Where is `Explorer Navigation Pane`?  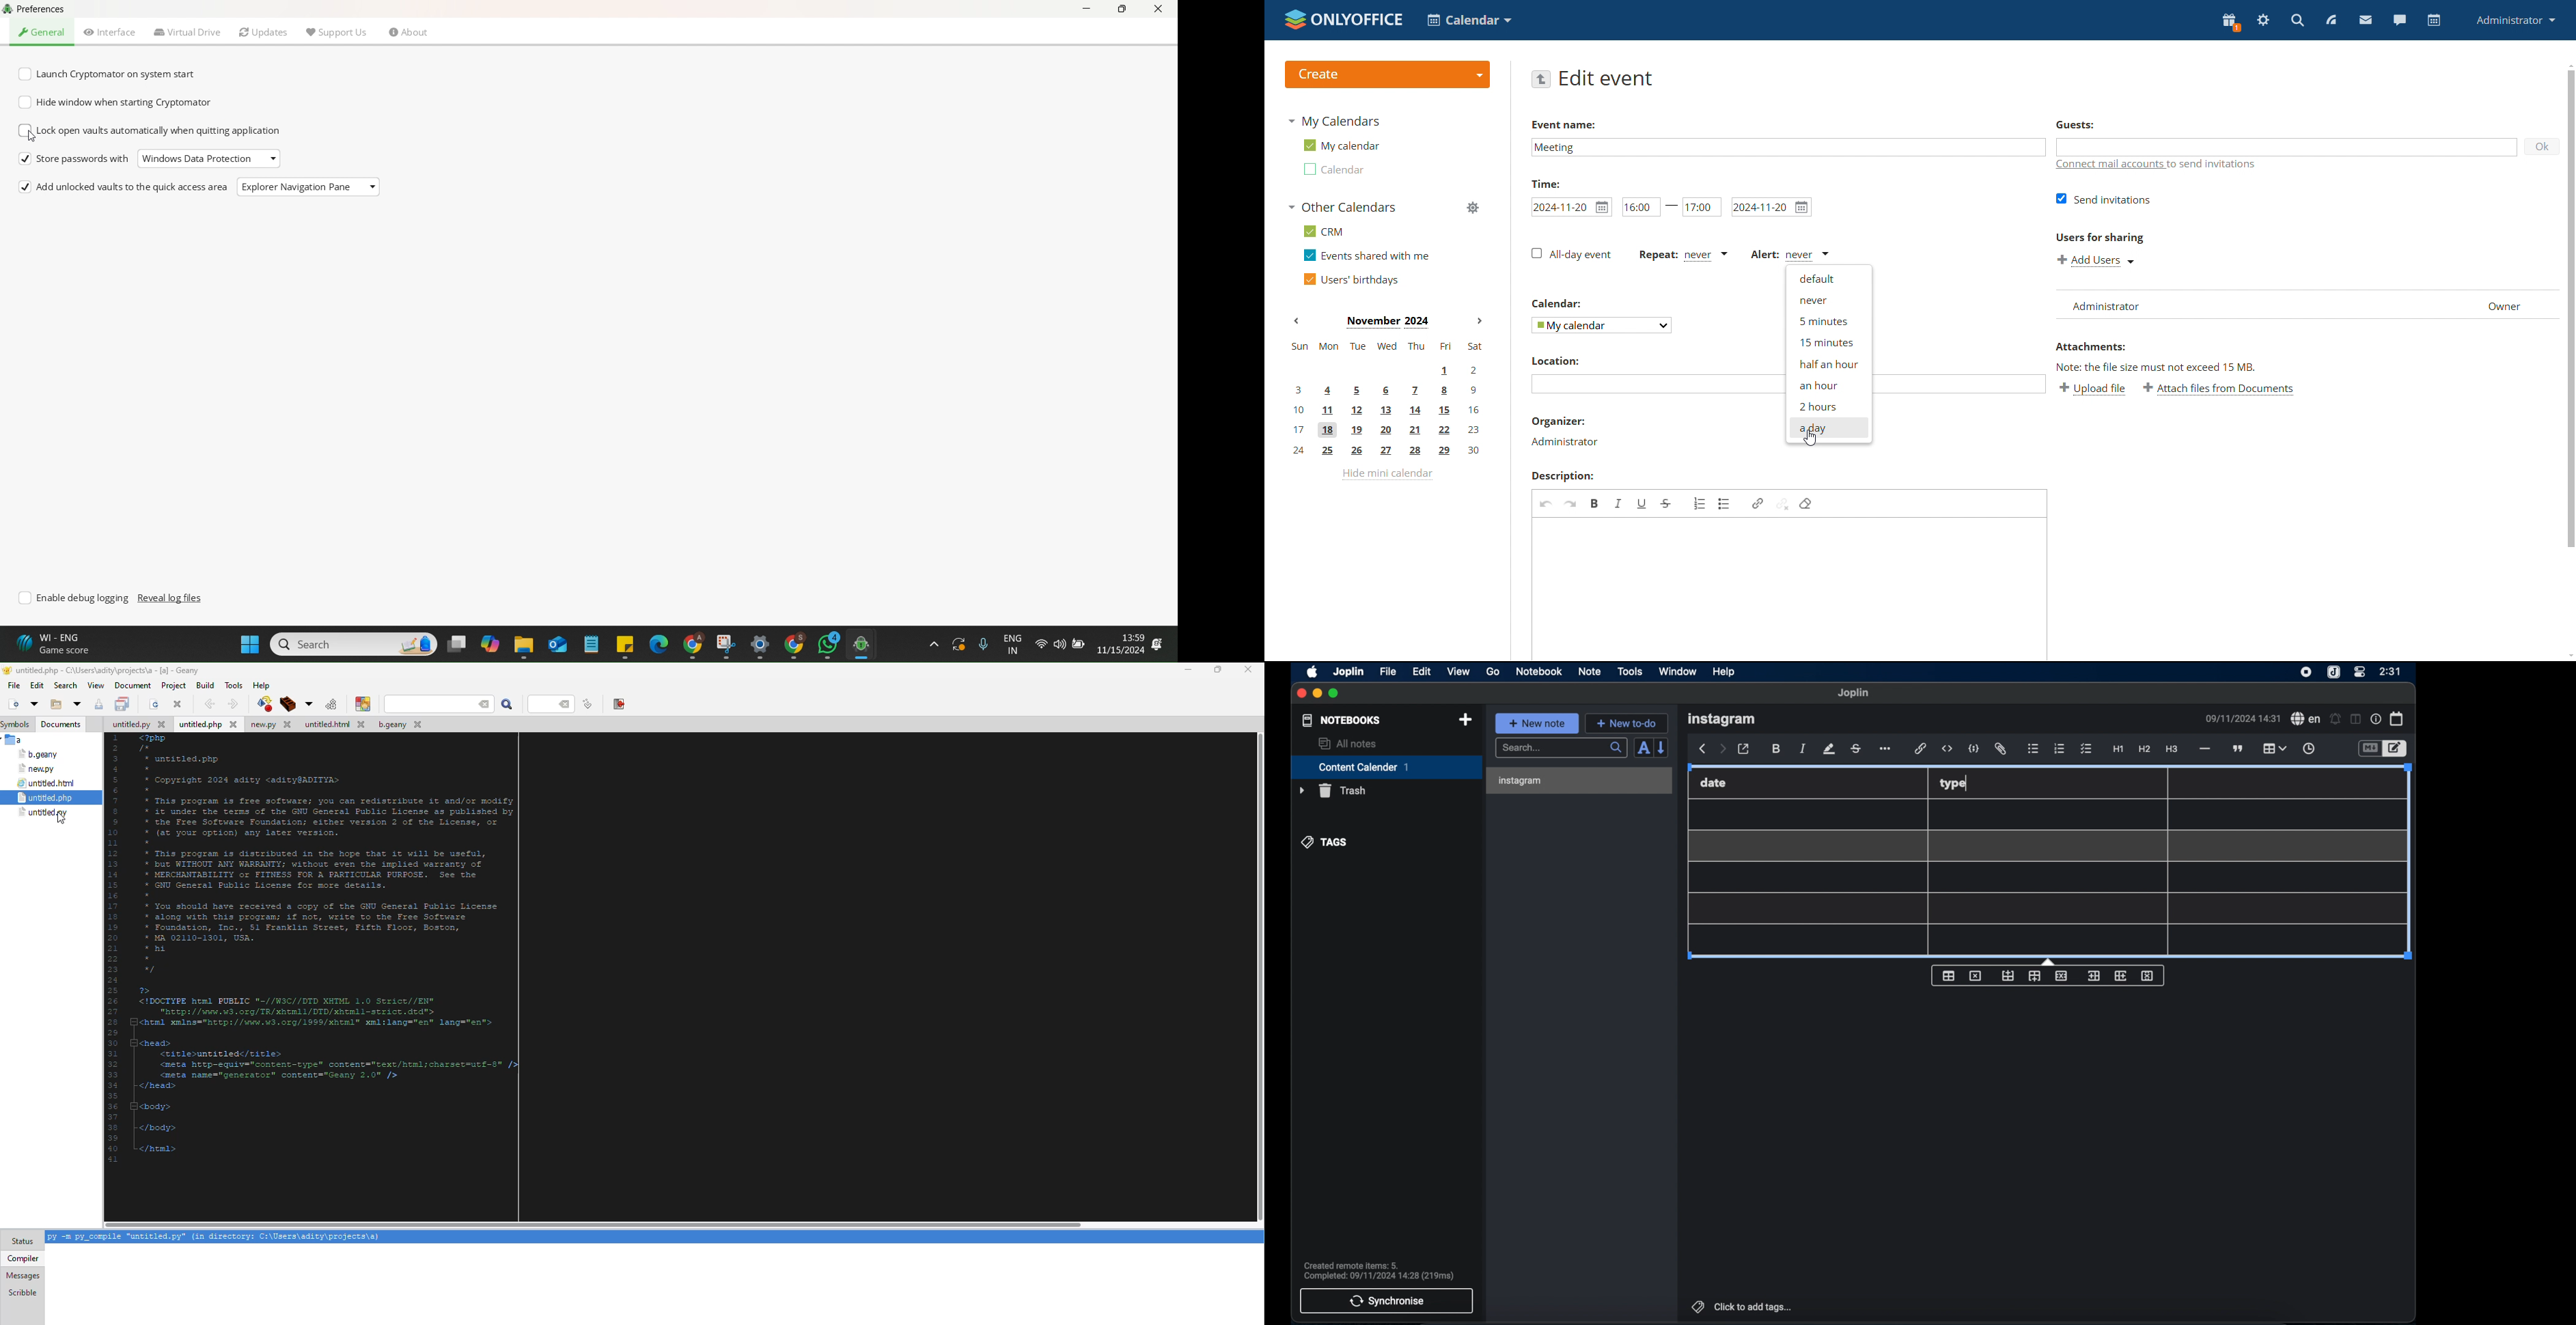
Explorer Navigation Pane is located at coordinates (296, 188).